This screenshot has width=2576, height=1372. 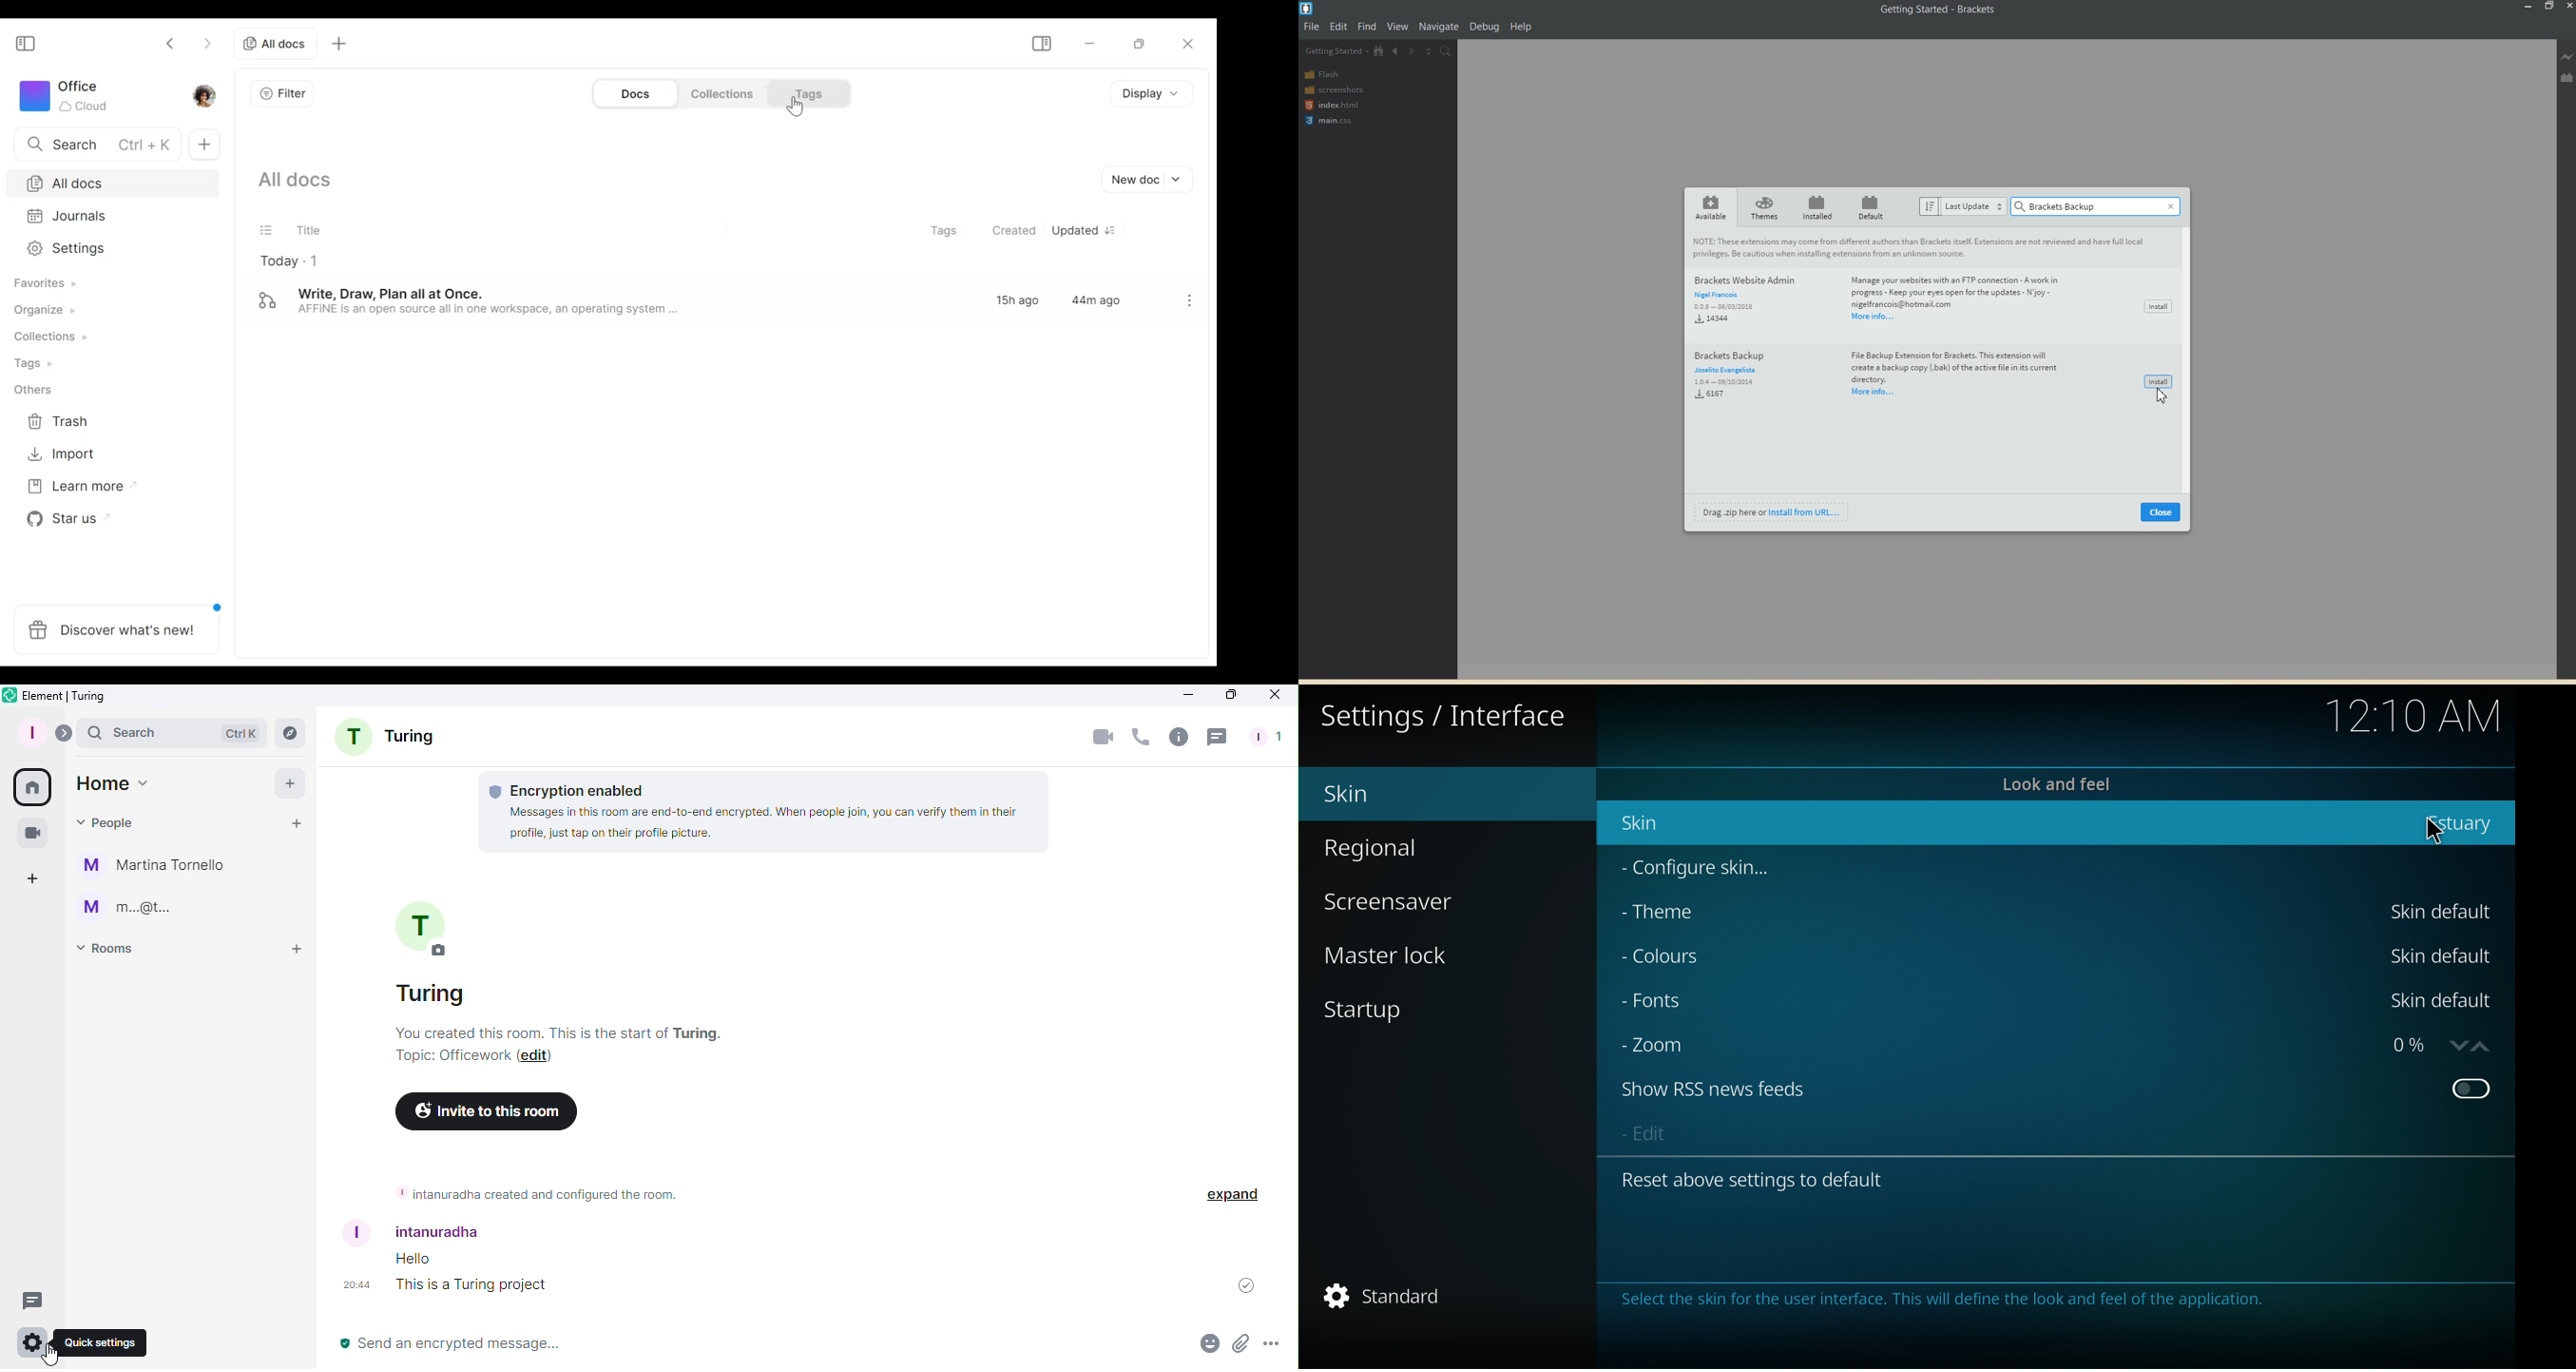 What do you see at coordinates (1870, 206) in the screenshot?
I see `Default` at bounding box center [1870, 206].